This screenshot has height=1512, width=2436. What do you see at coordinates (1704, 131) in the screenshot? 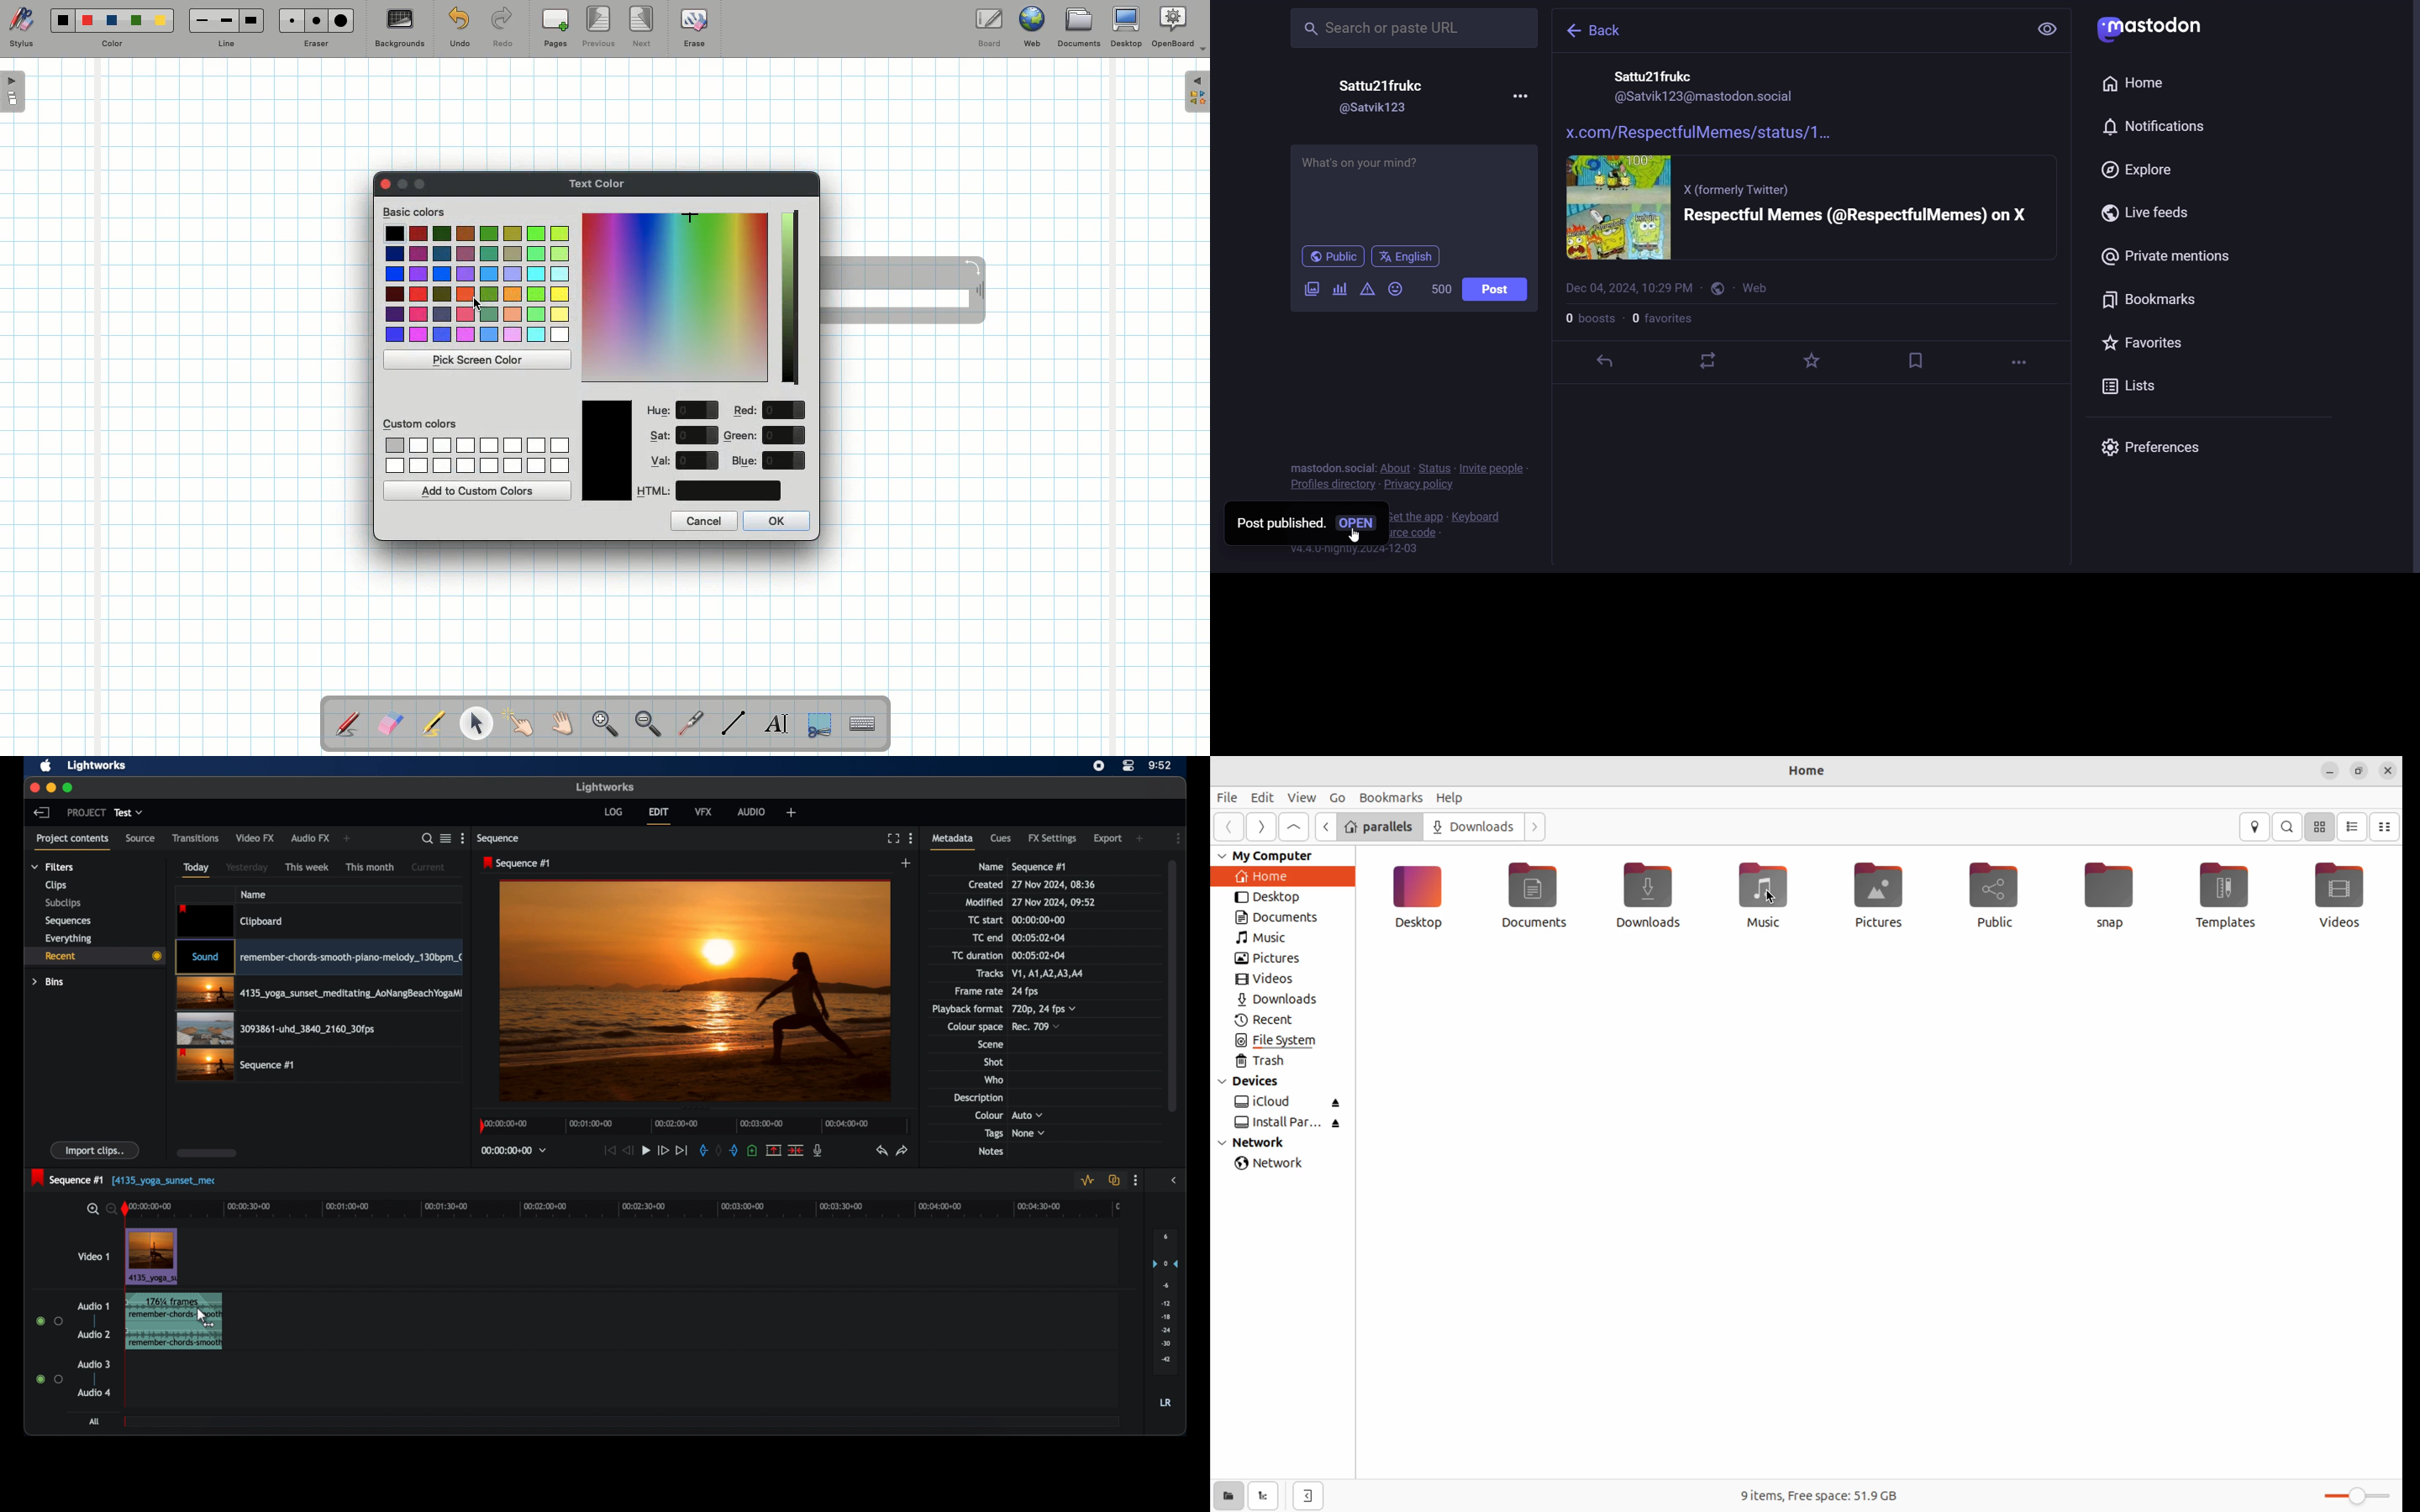
I see `link` at bounding box center [1704, 131].